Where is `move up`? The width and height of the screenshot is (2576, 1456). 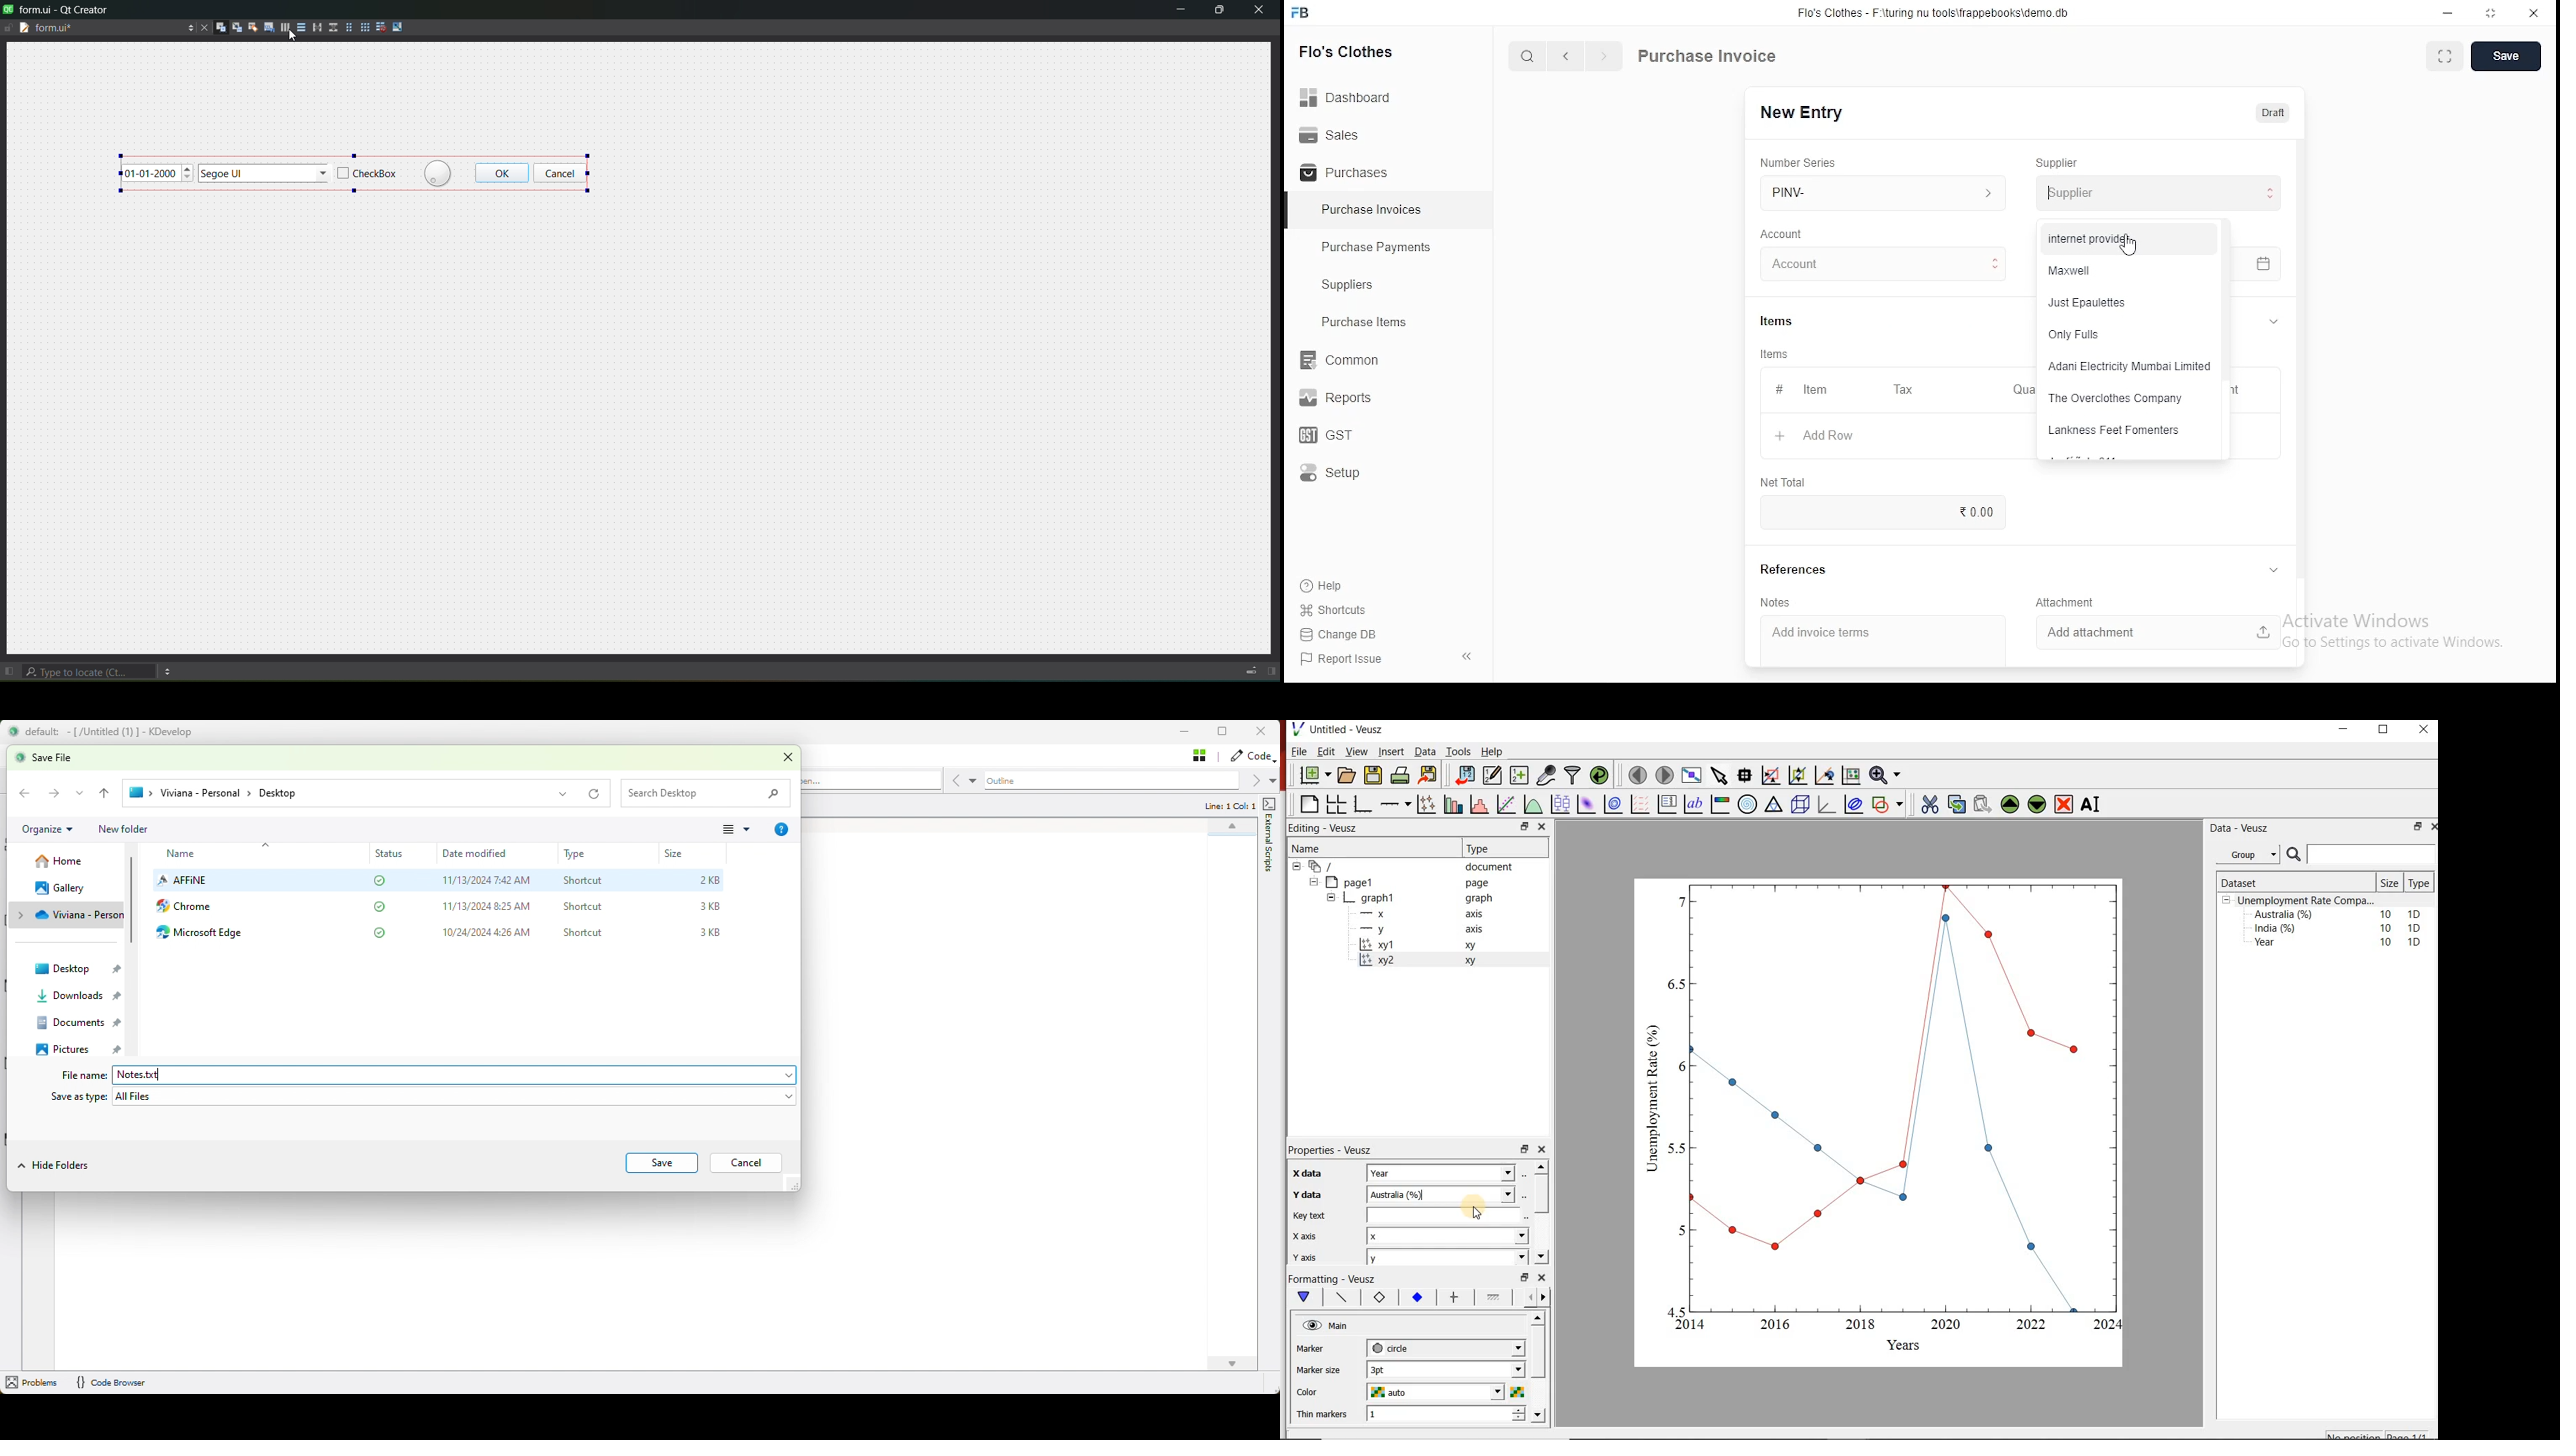
move up is located at coordinates (1539, 1318).